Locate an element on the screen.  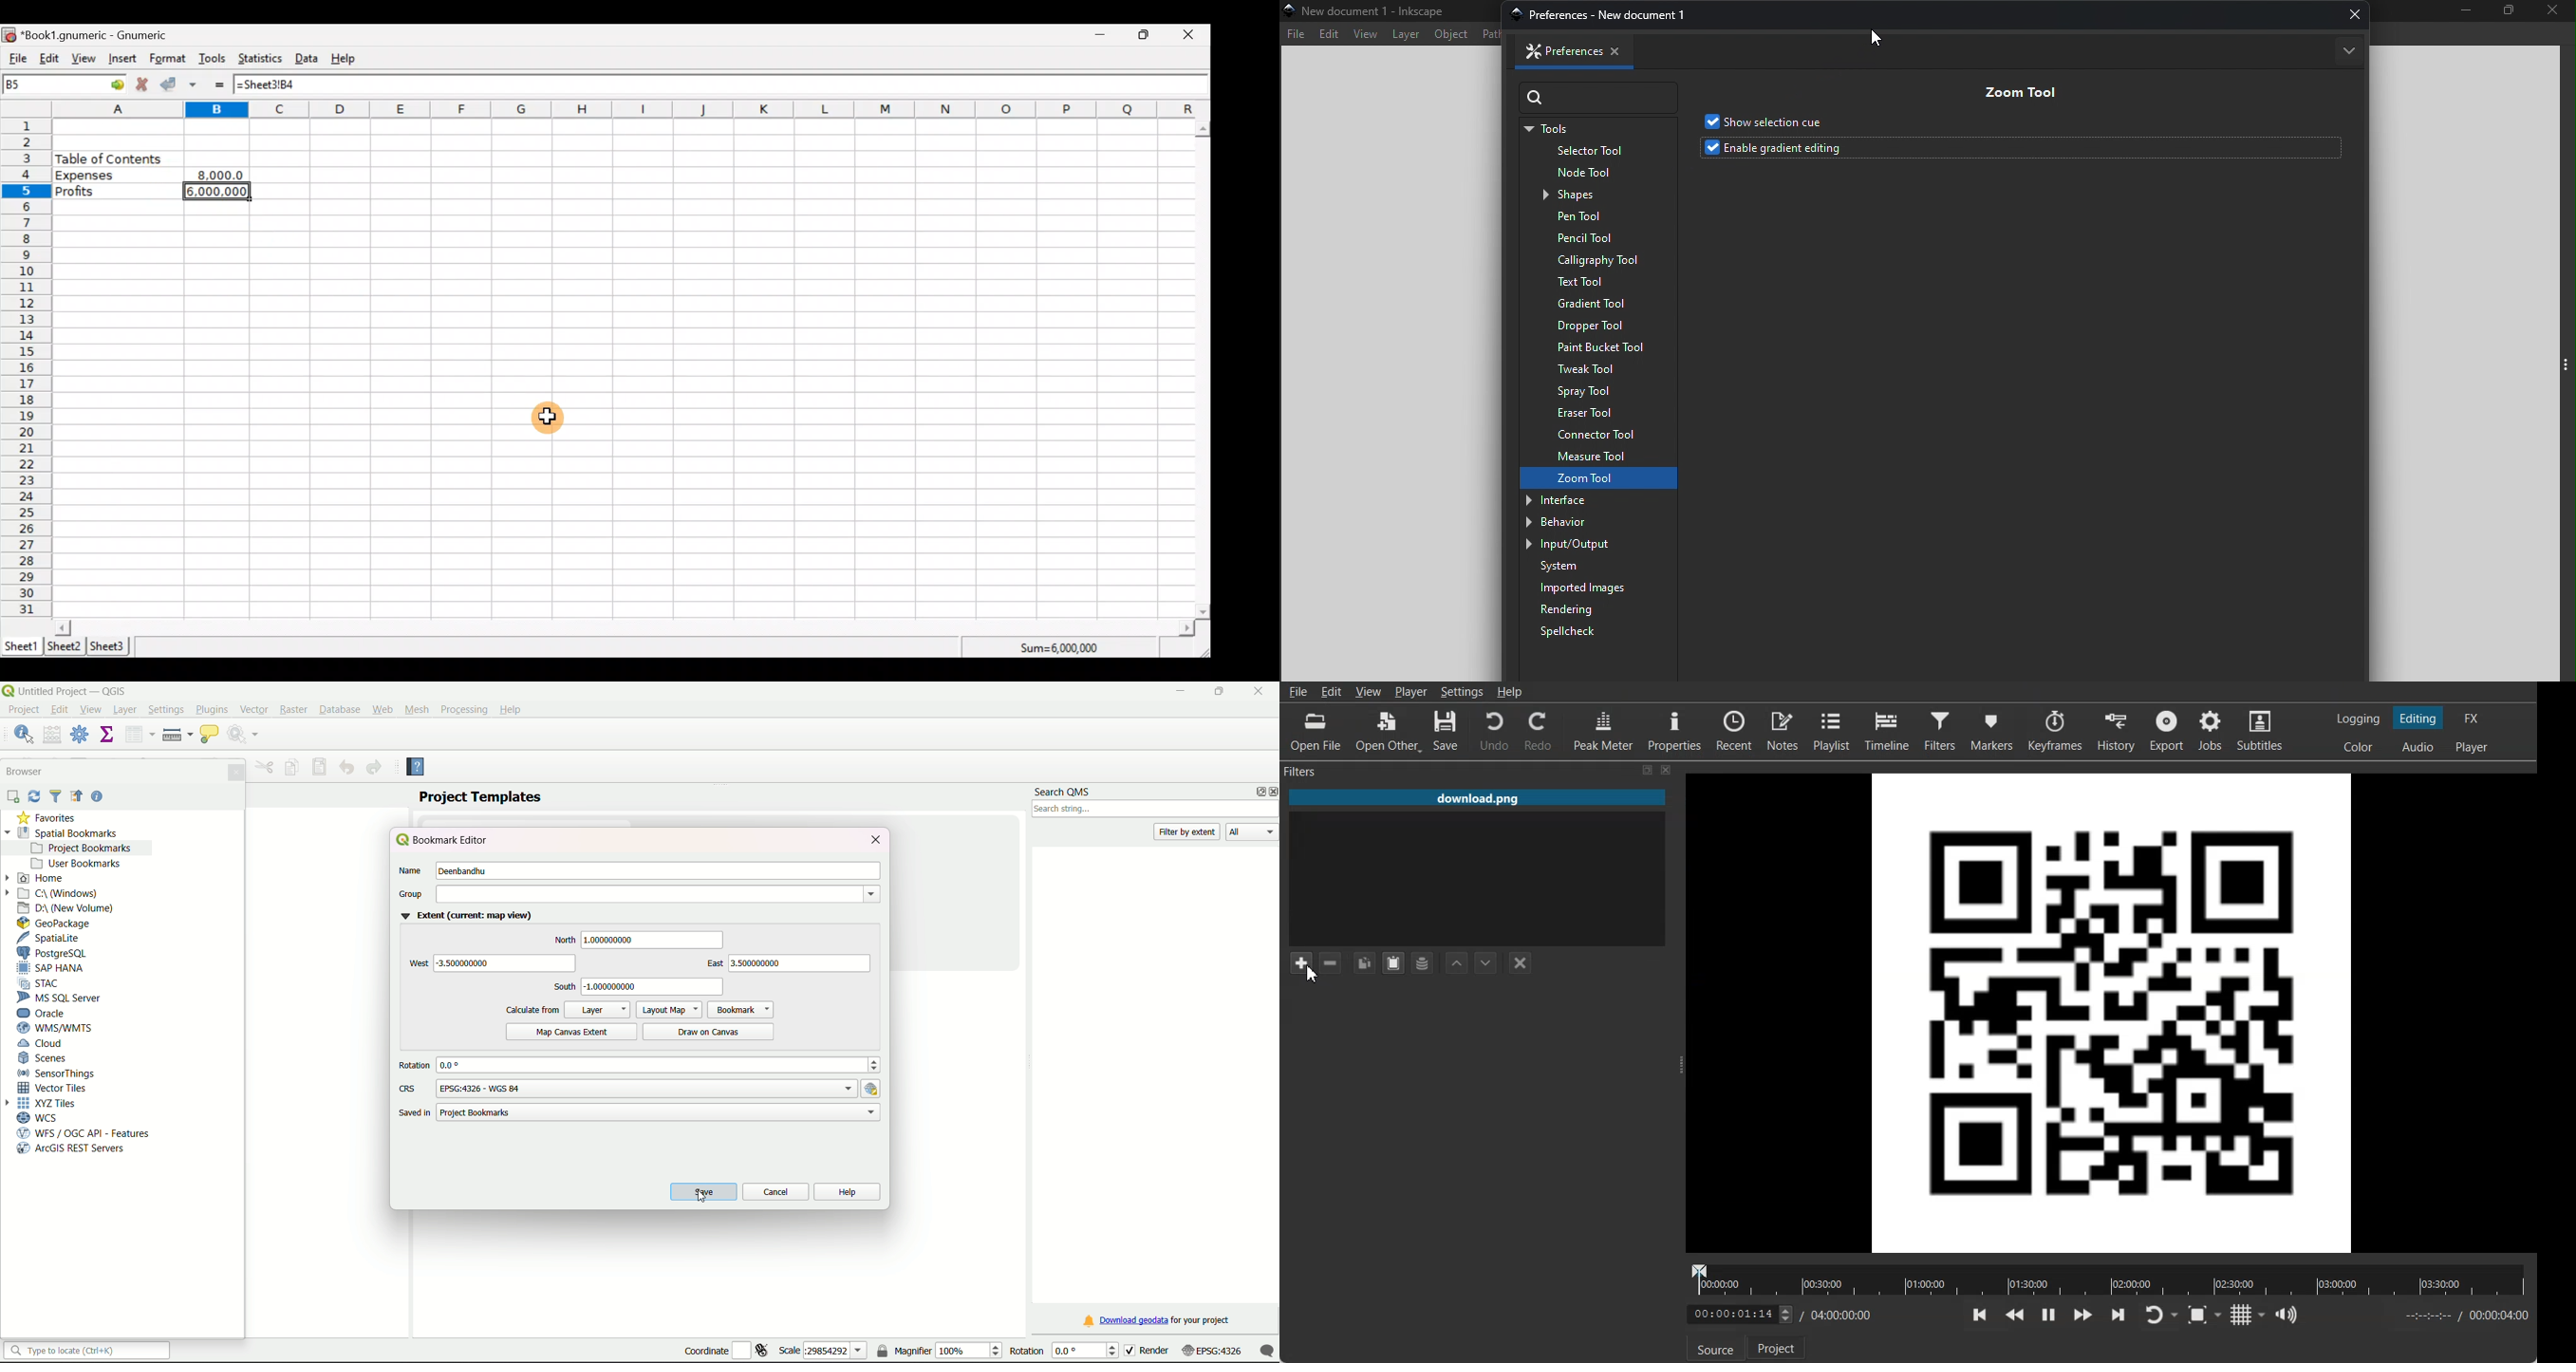
Switching to the Player only layout is located at coordinates (2474, 747).